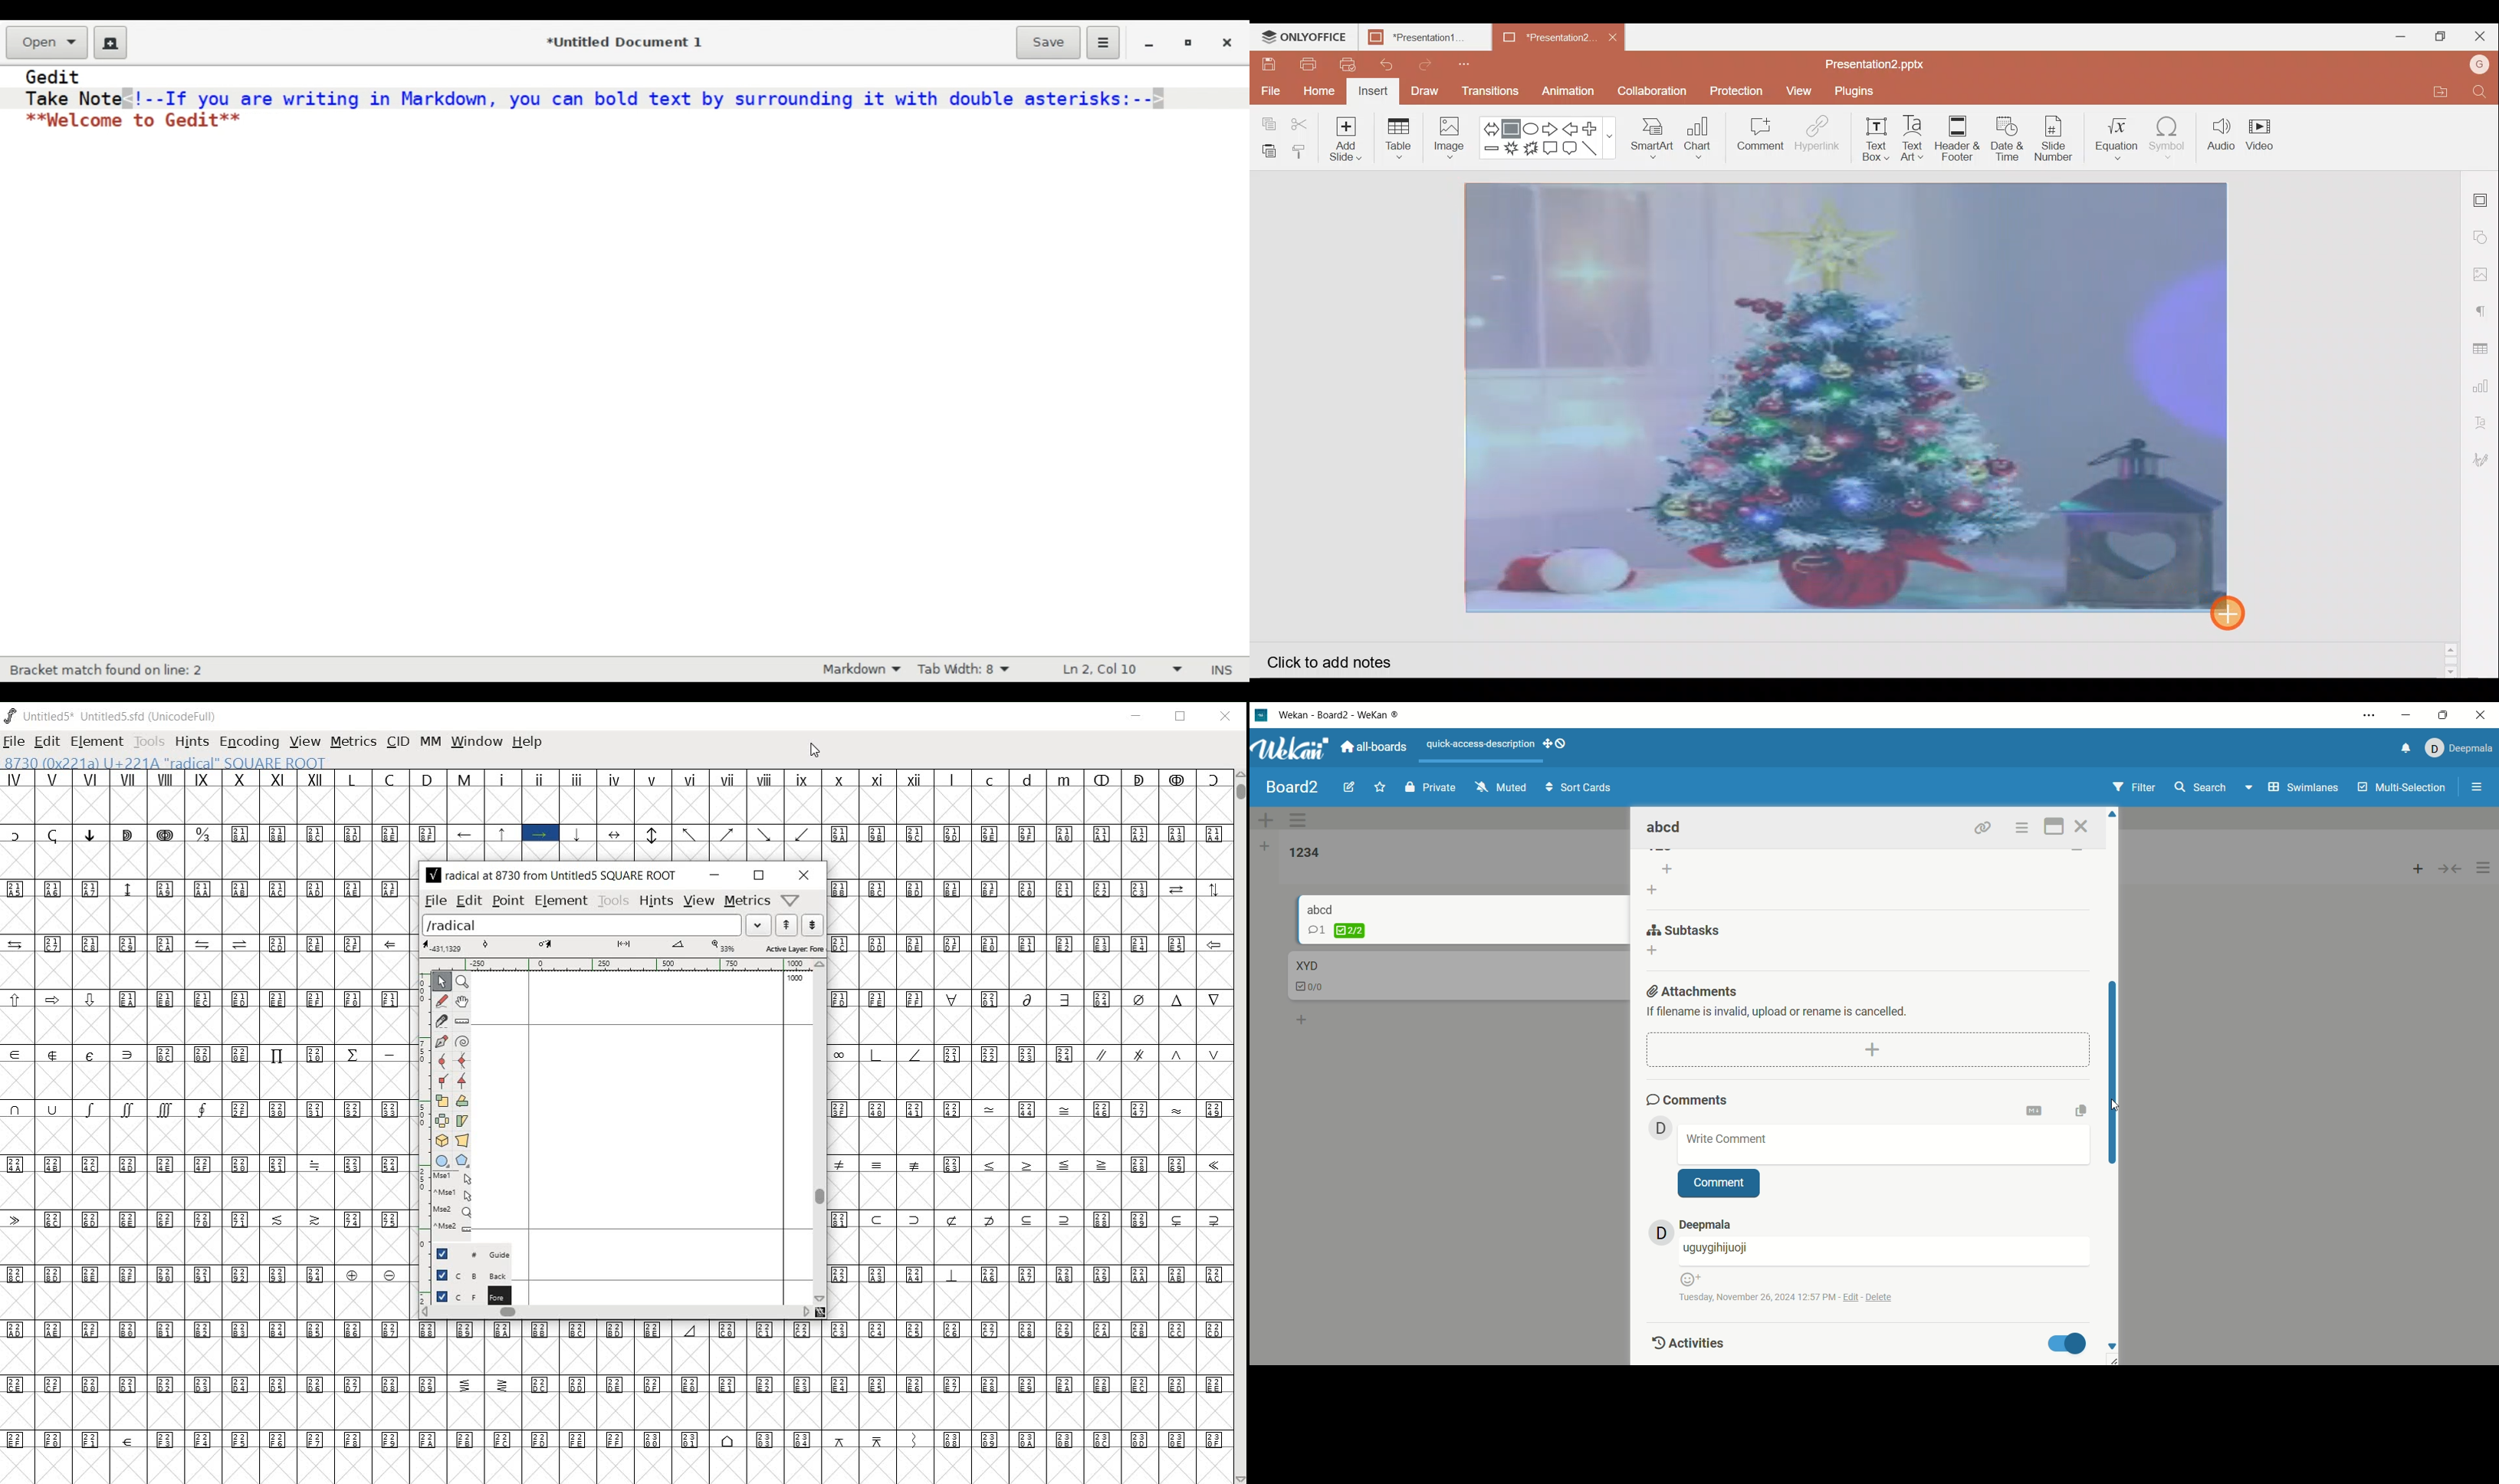  I want to click on Left arrow, so click(1570, 128).